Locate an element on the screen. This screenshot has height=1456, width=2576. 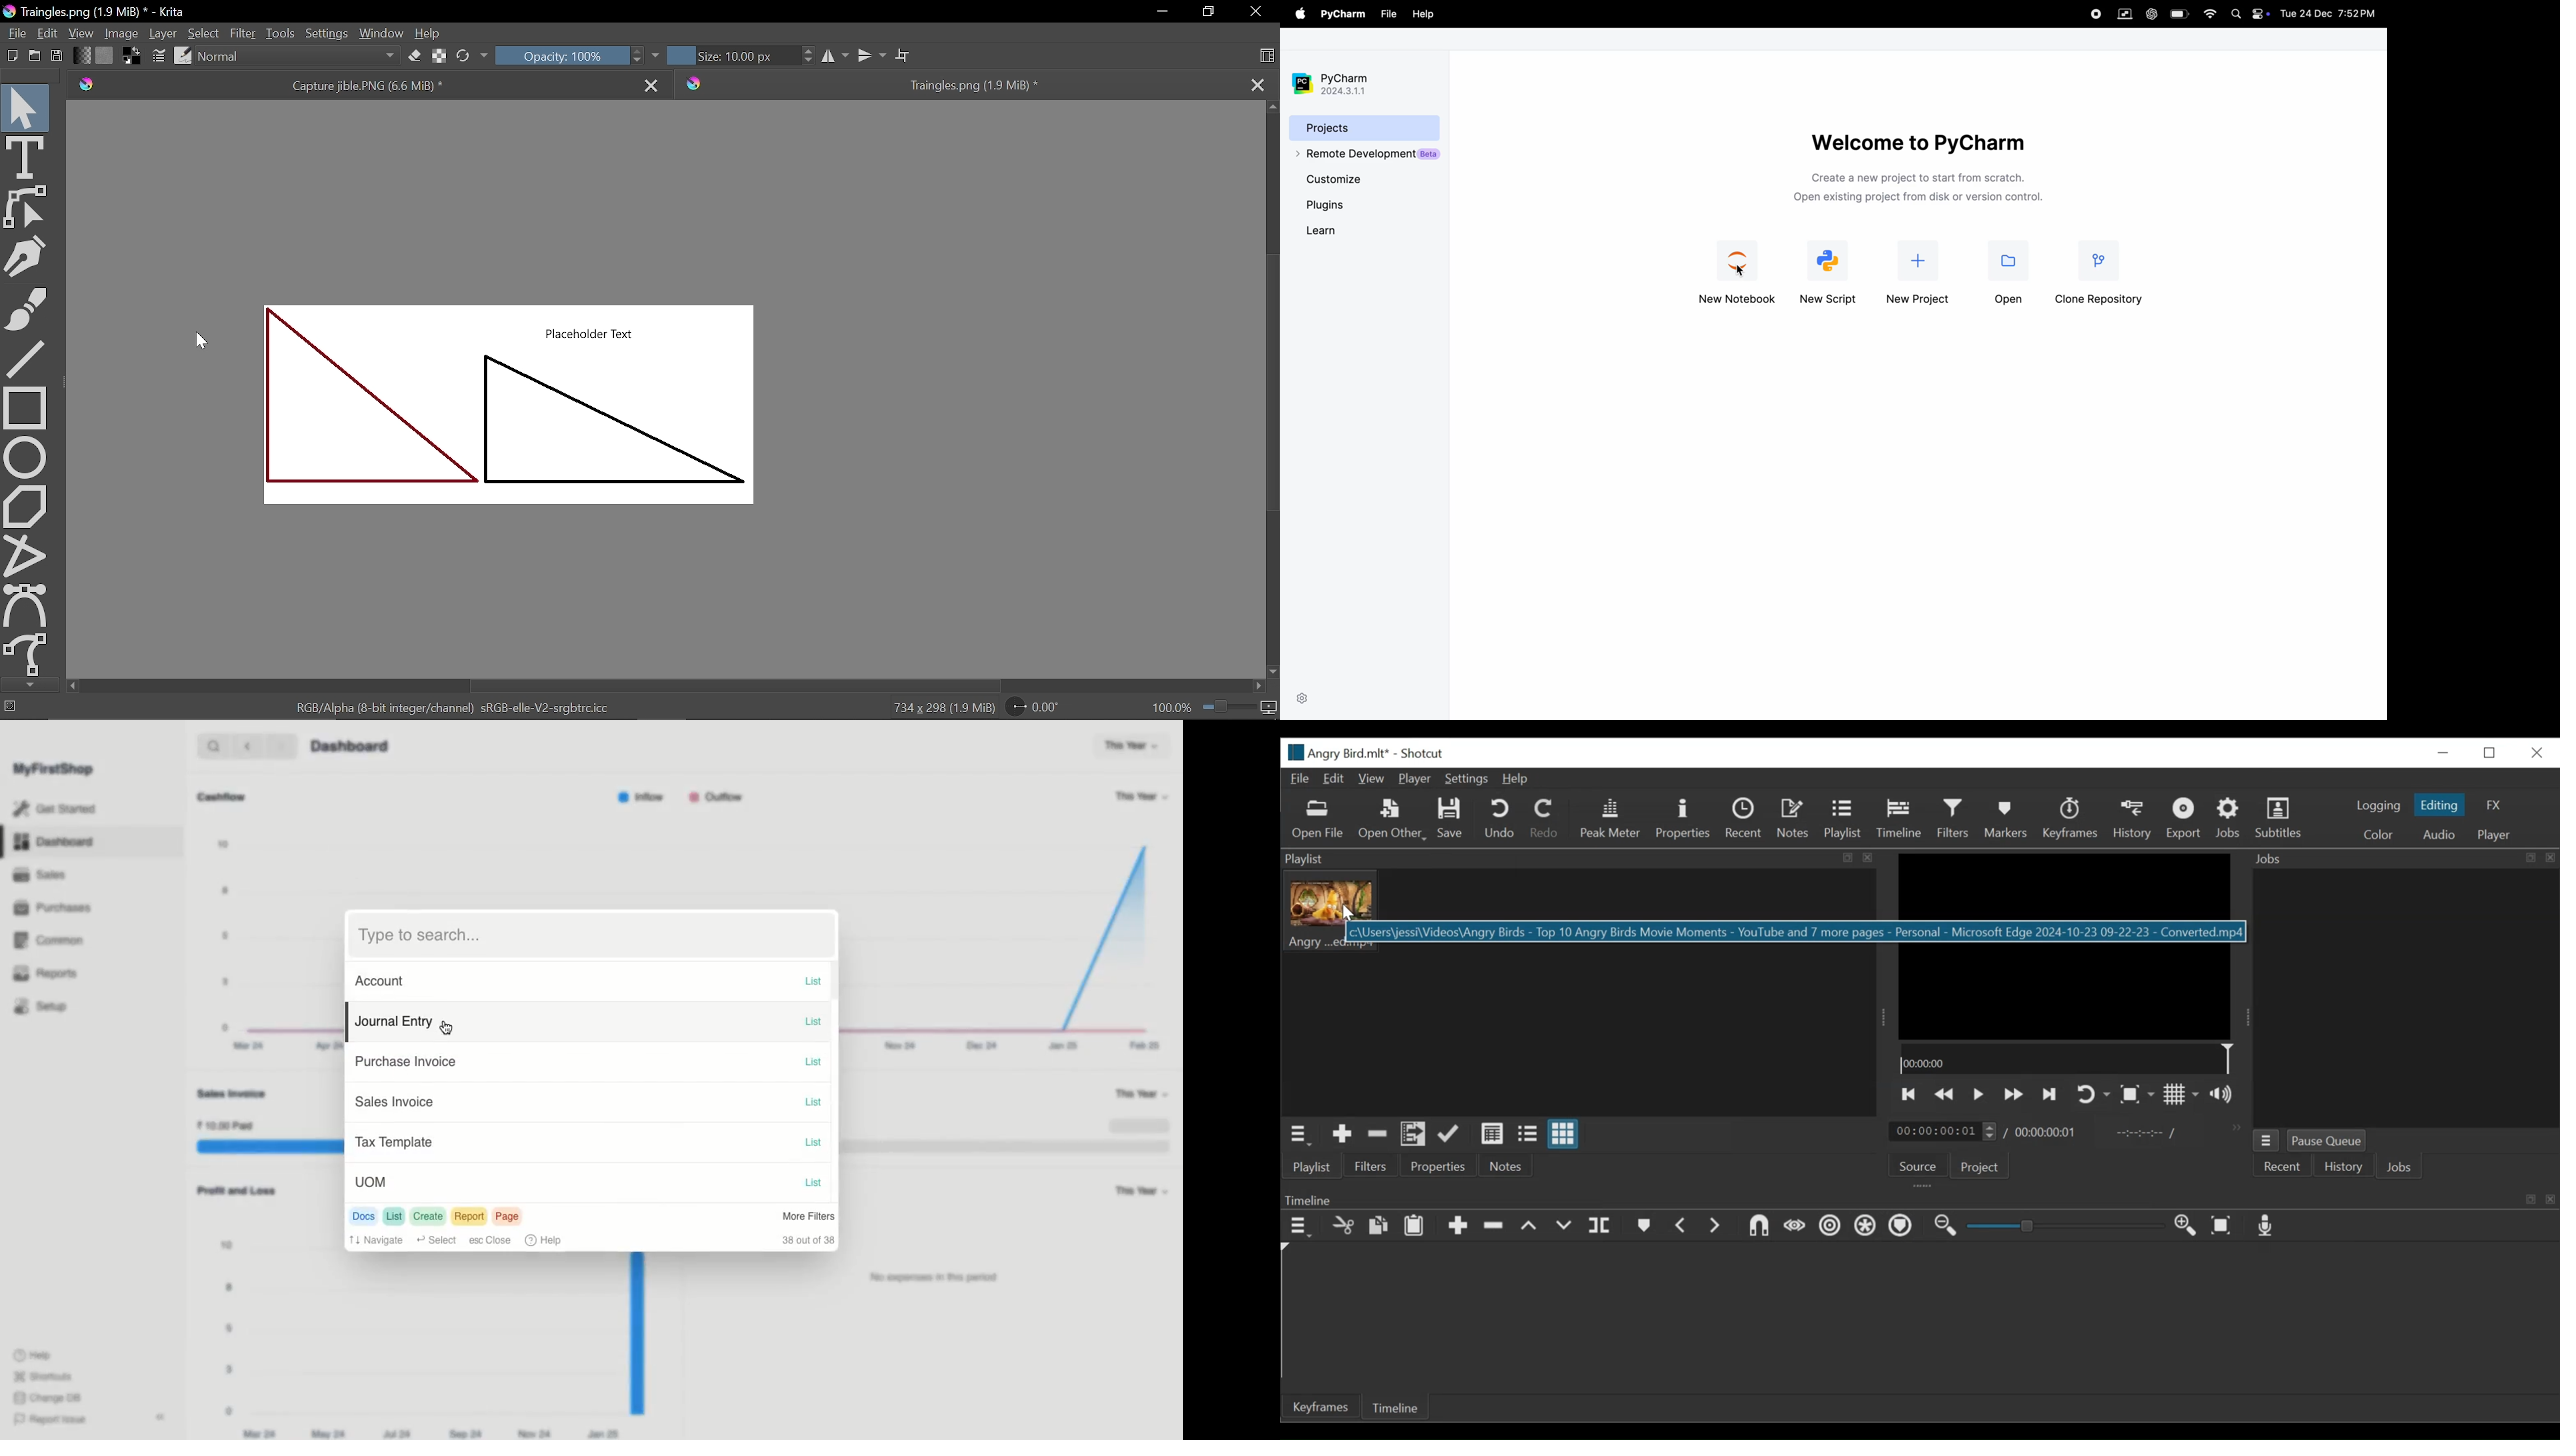
Jul 24 is located at coordinates (398, 1432).